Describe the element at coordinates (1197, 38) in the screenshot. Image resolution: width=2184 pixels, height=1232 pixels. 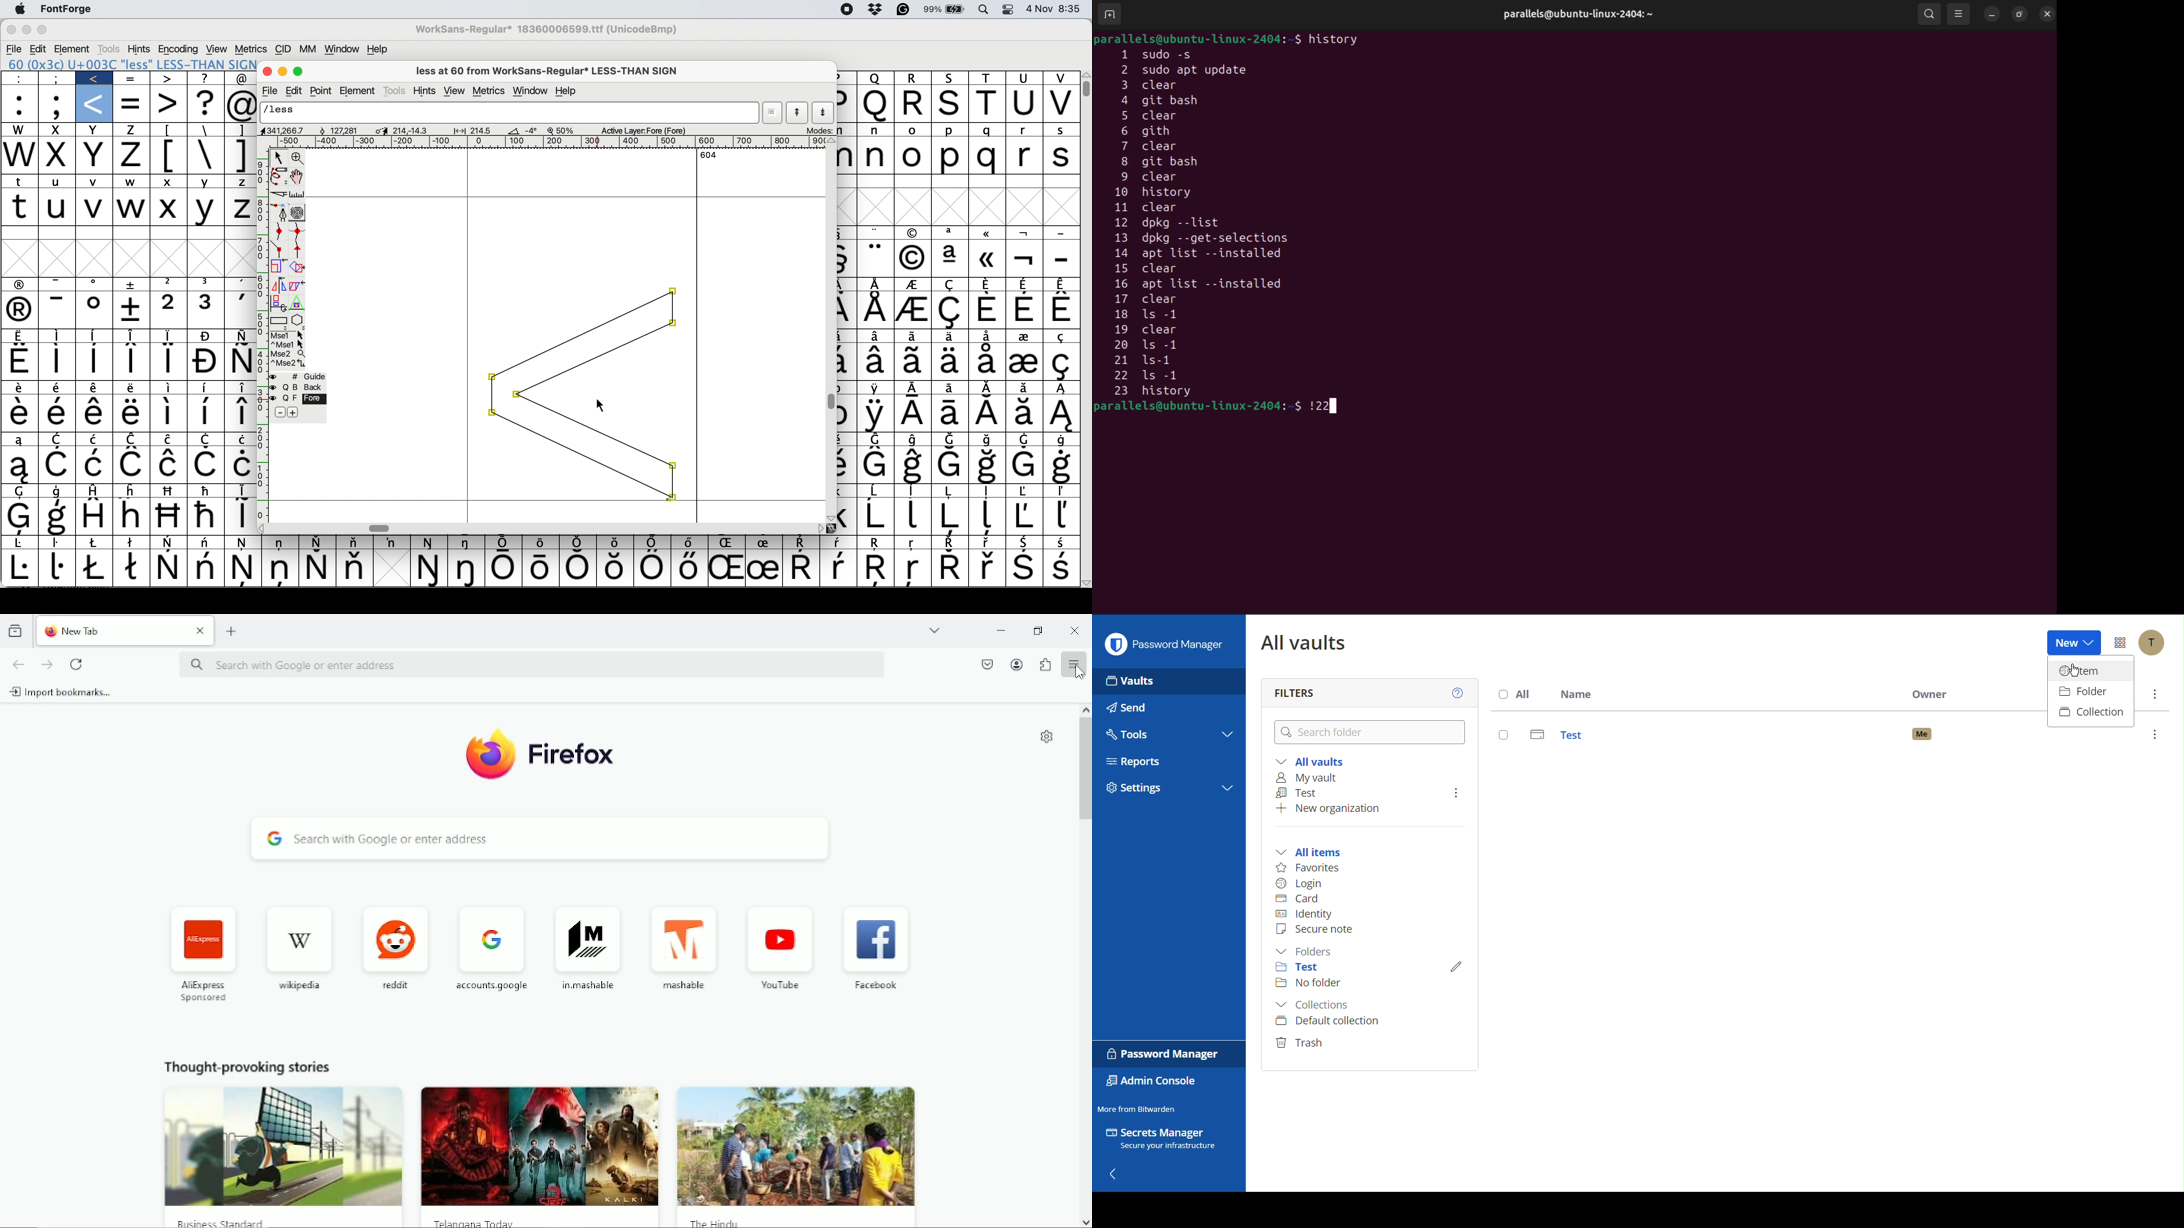
I see `bash prompts` at that location.